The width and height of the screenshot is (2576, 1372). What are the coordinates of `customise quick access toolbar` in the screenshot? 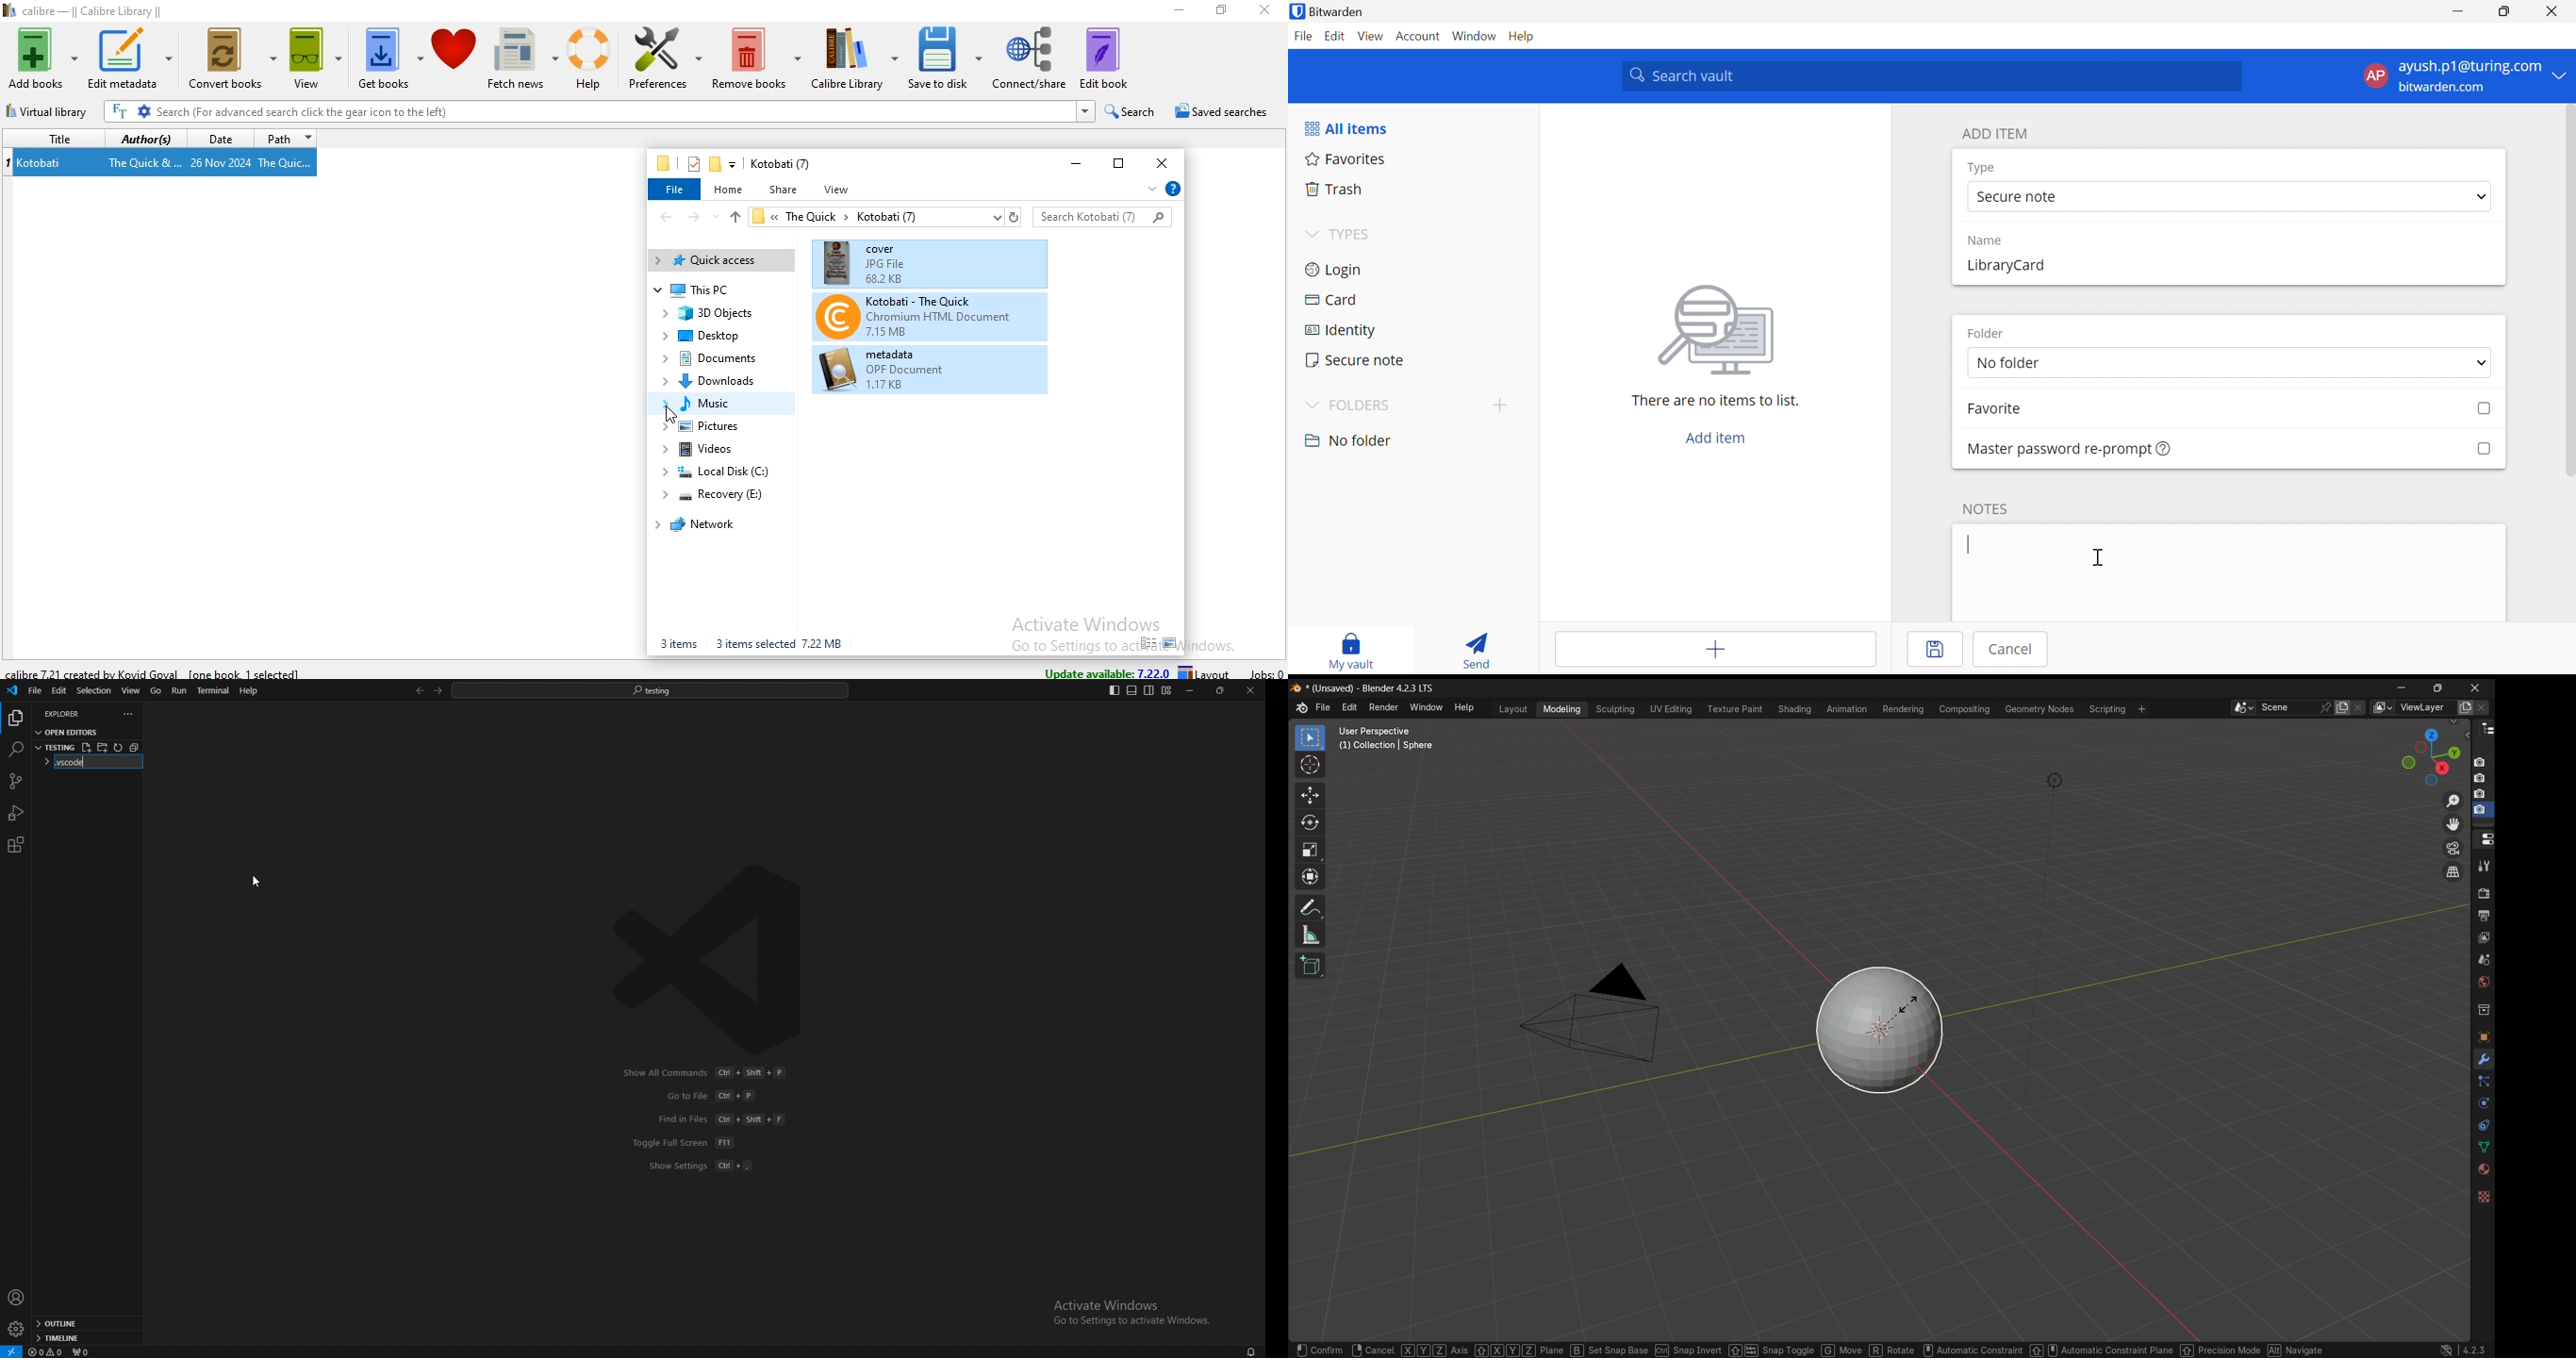 It's located at (734, 164).